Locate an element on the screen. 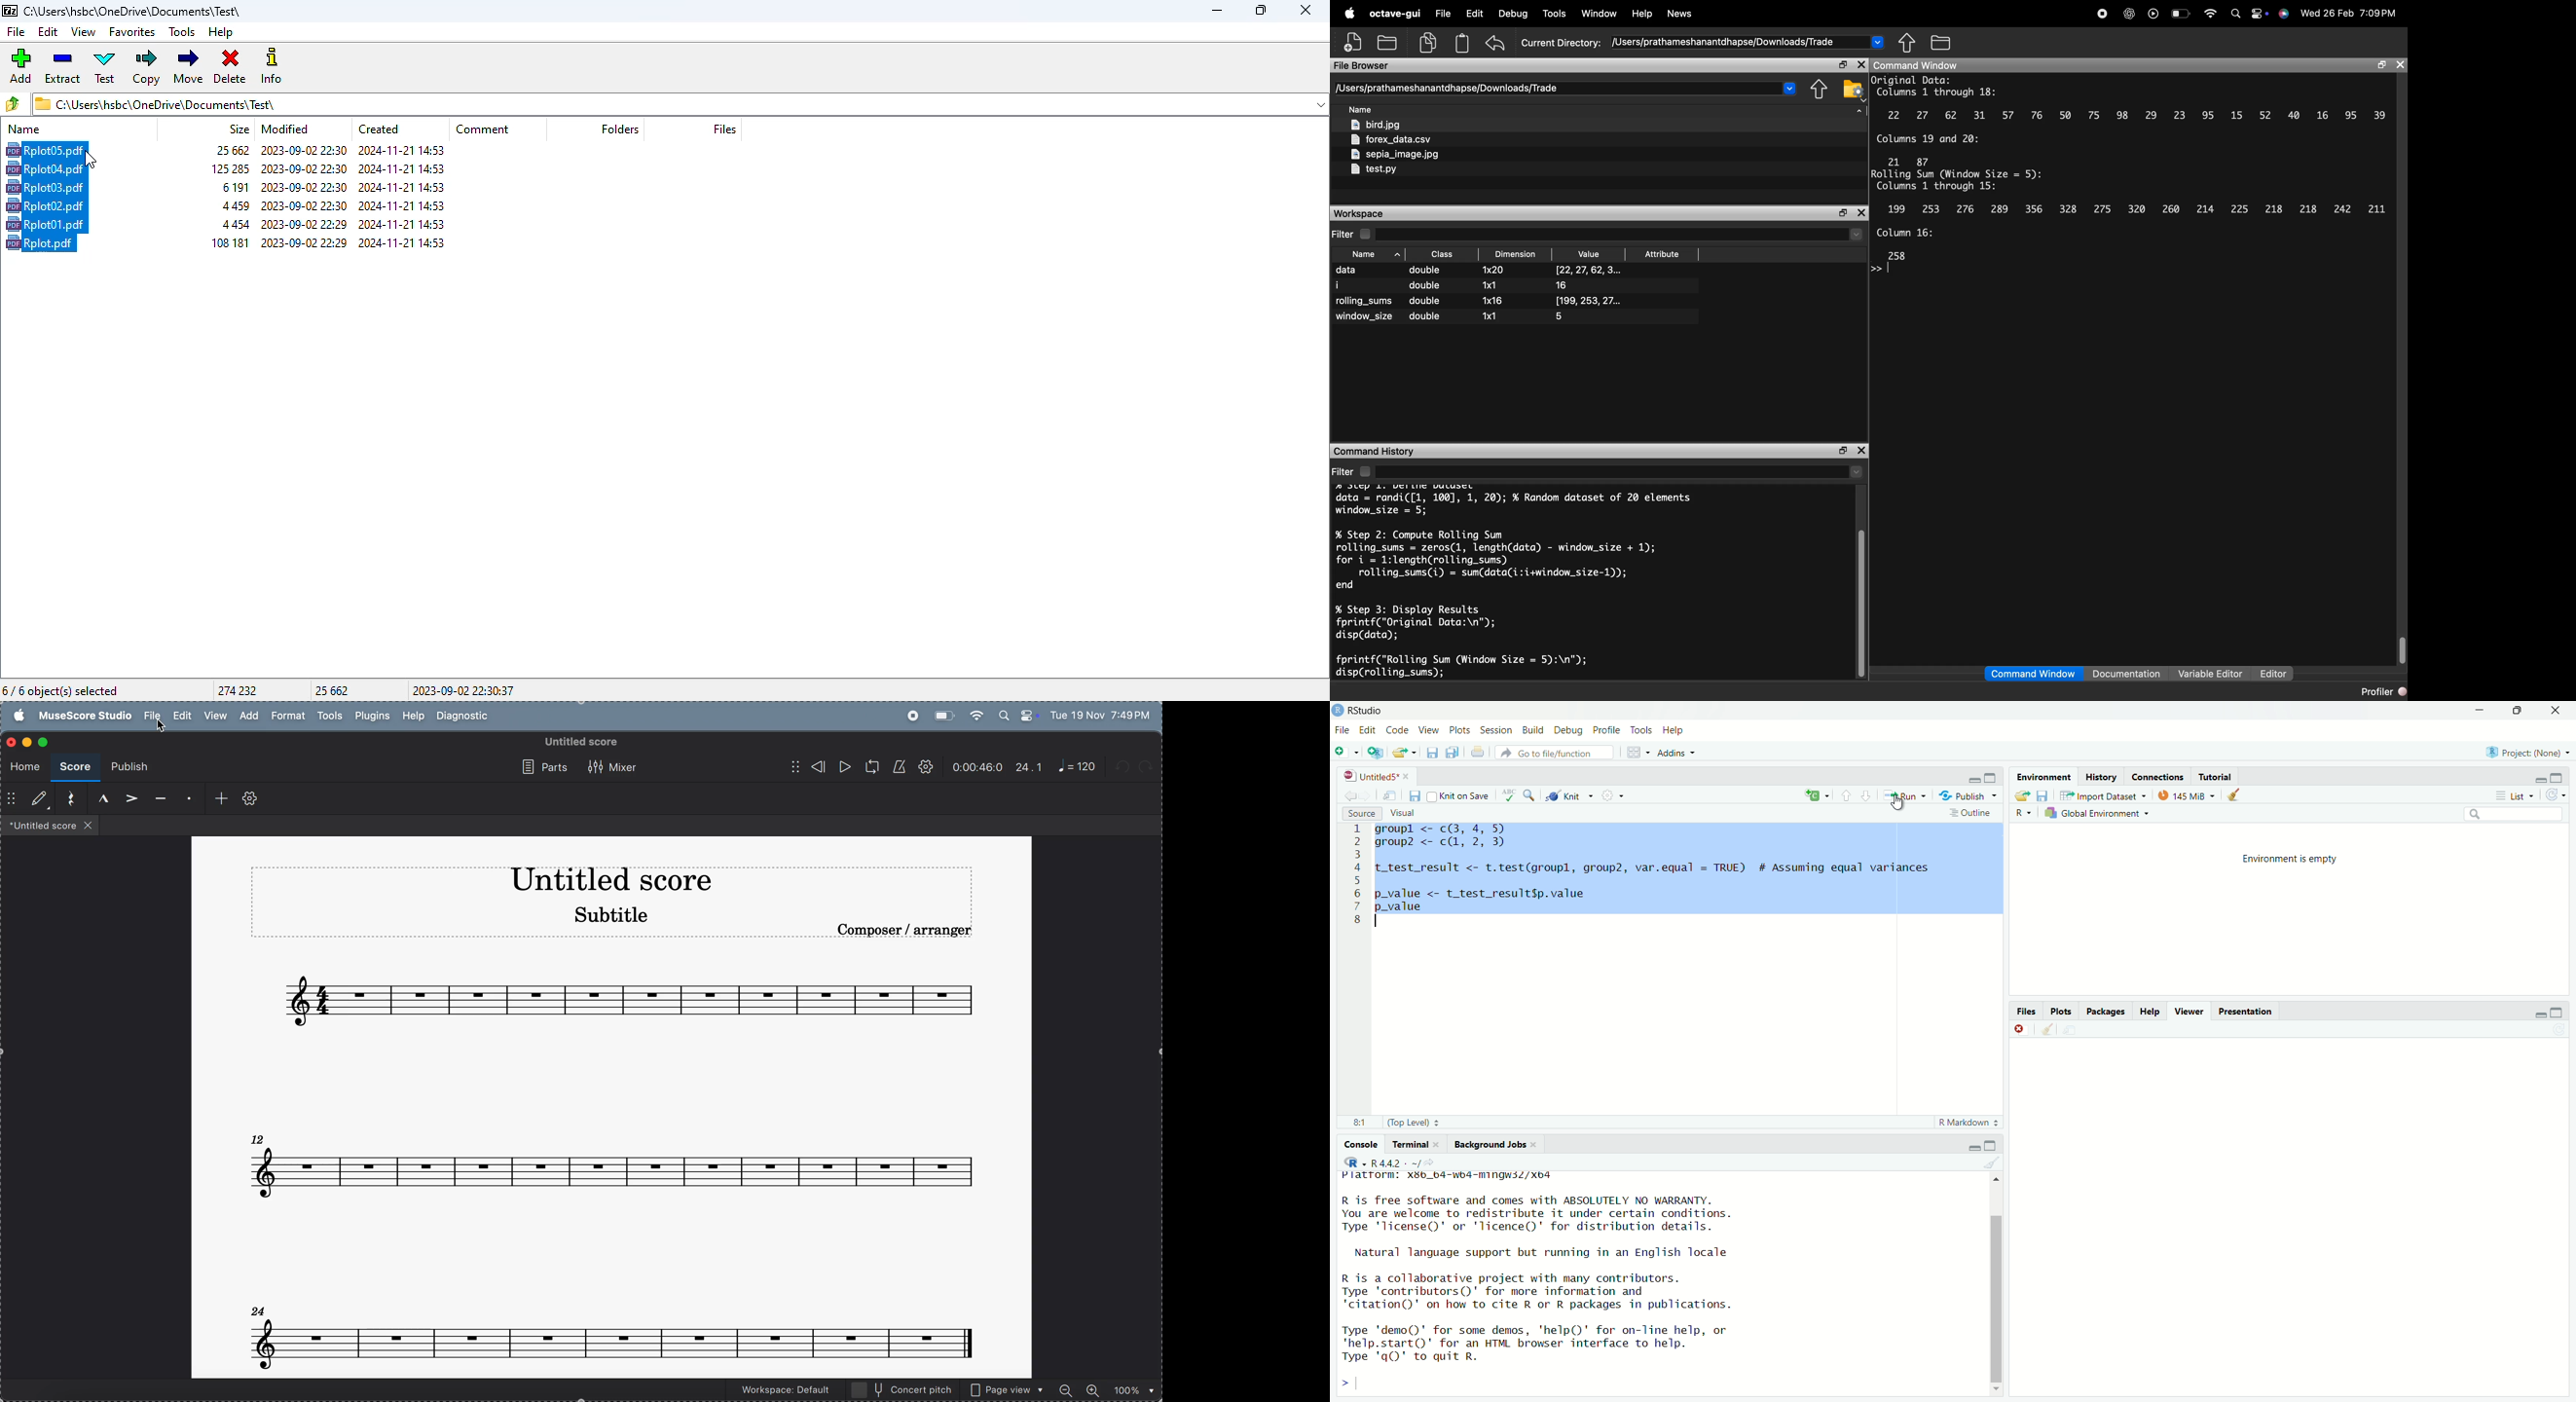 The height and width of the screenshot is (1428, 2576). Environment is empty is located at coordinates (2289, 909).